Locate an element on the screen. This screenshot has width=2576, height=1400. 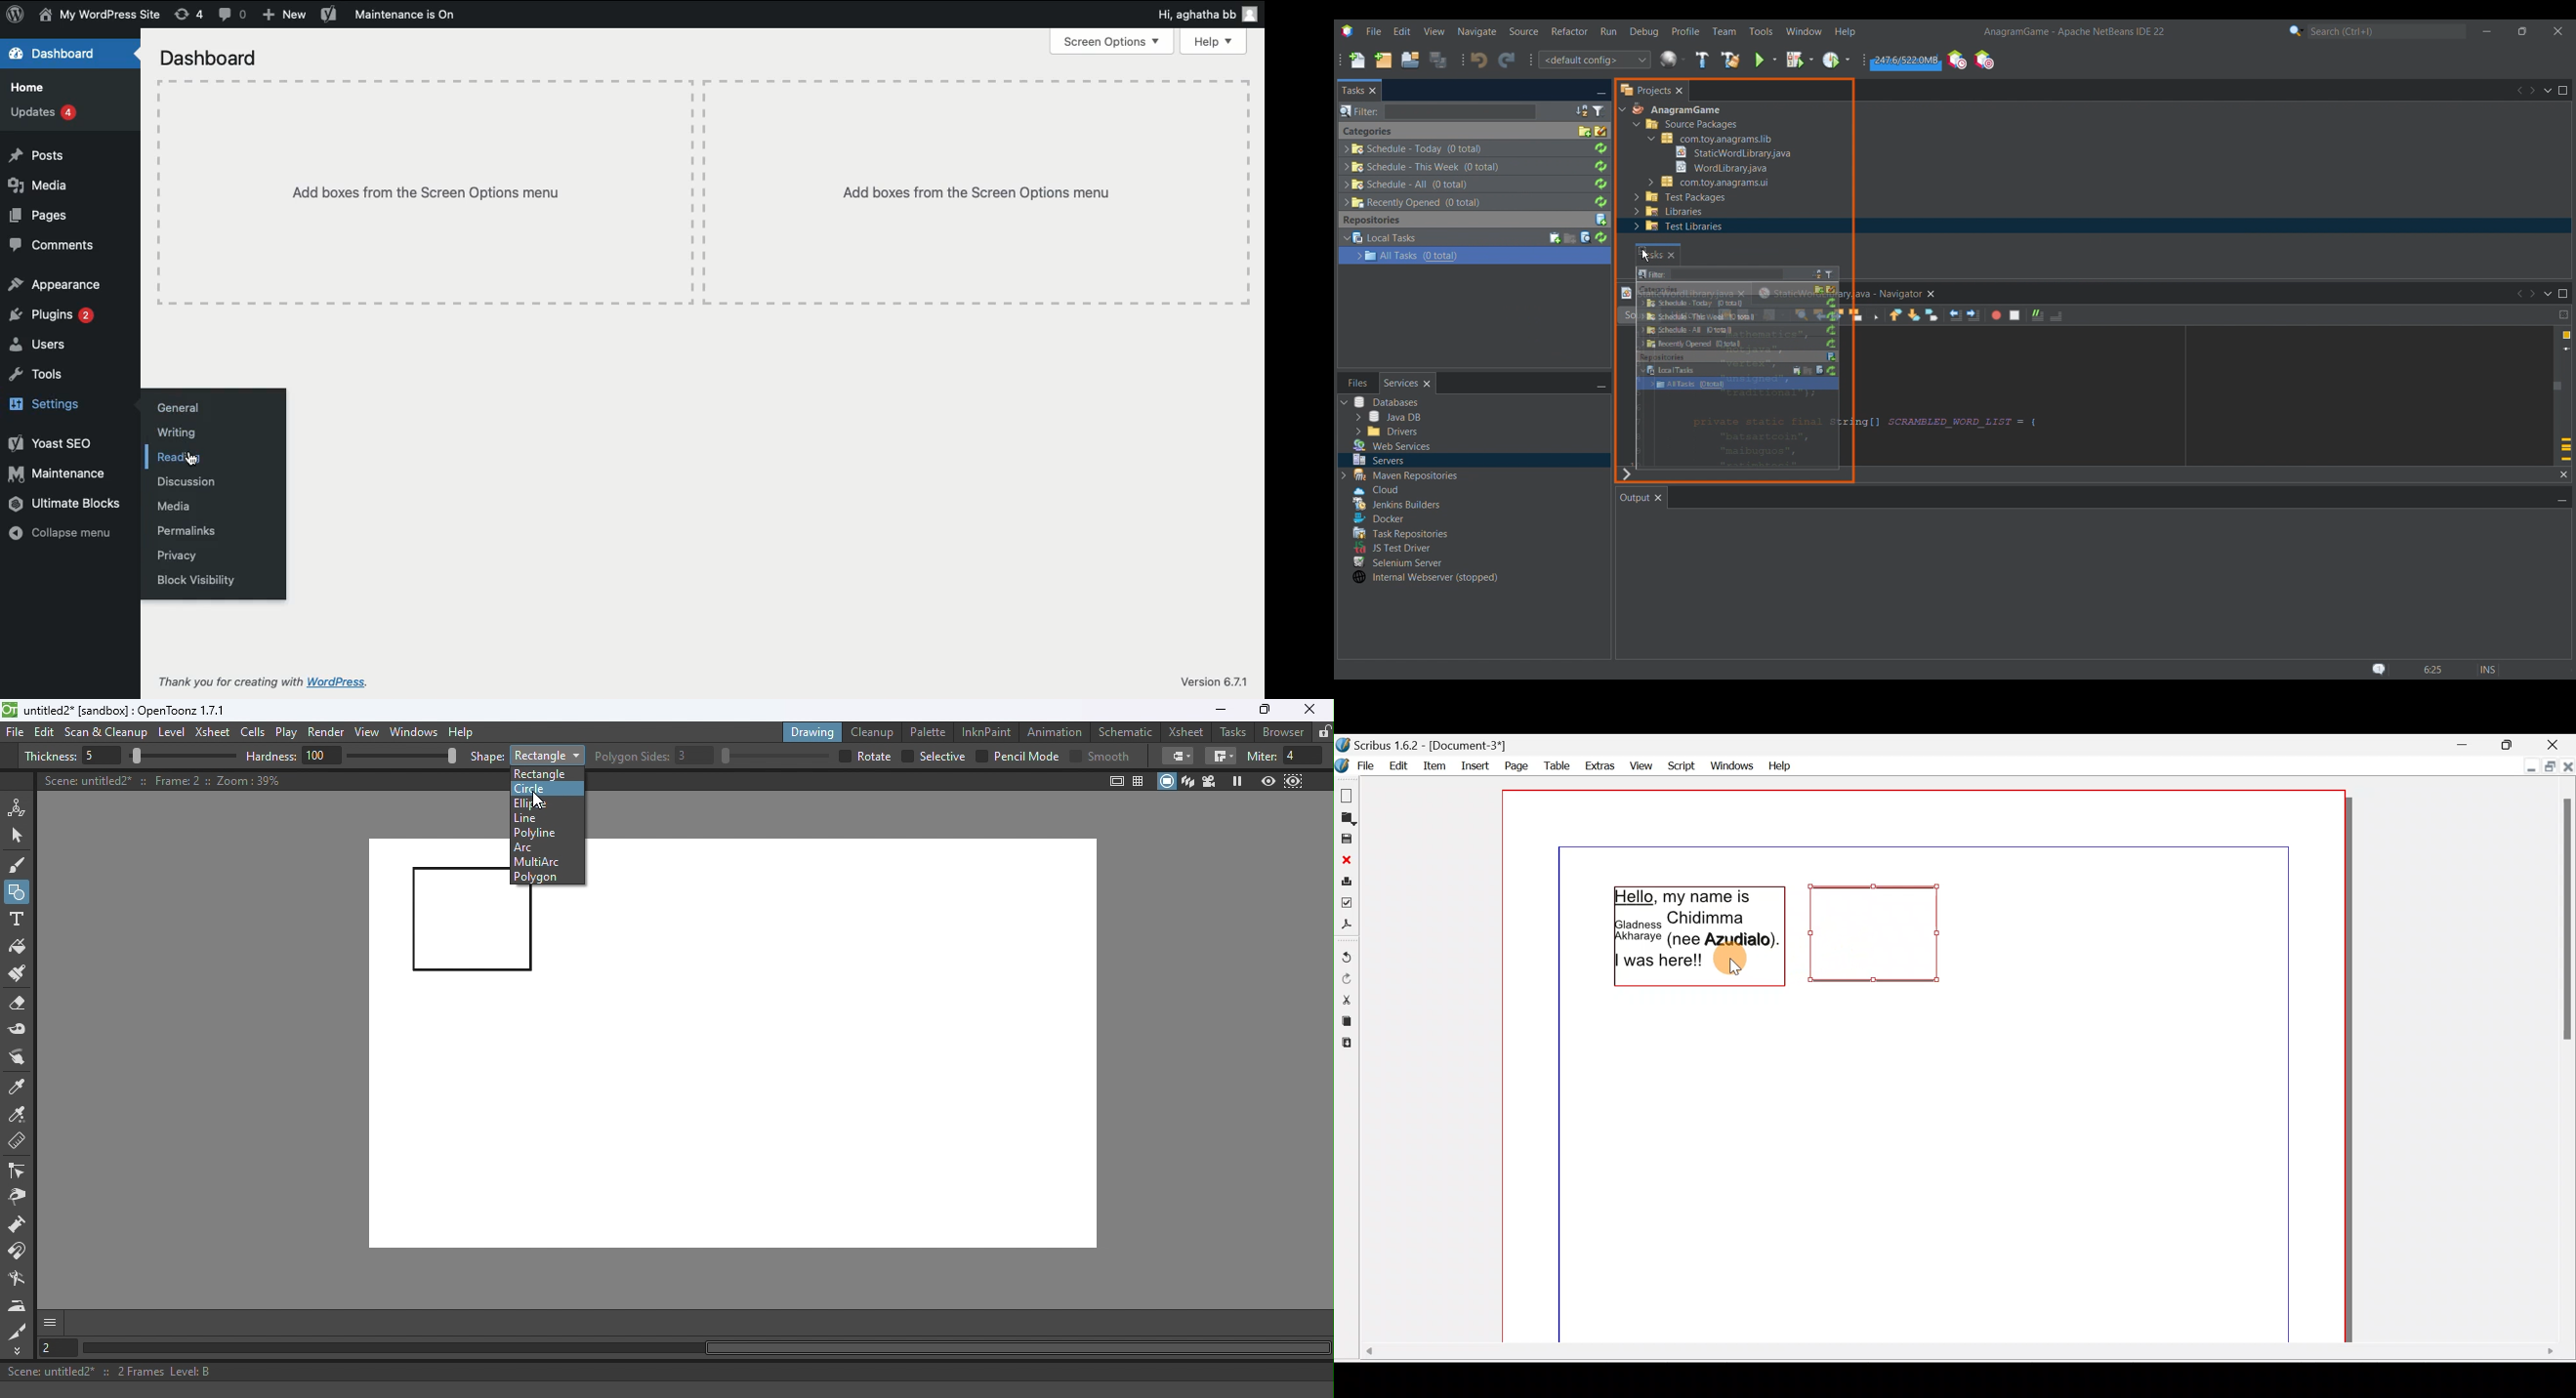
Minimise is located at coordinates (2463, 744).